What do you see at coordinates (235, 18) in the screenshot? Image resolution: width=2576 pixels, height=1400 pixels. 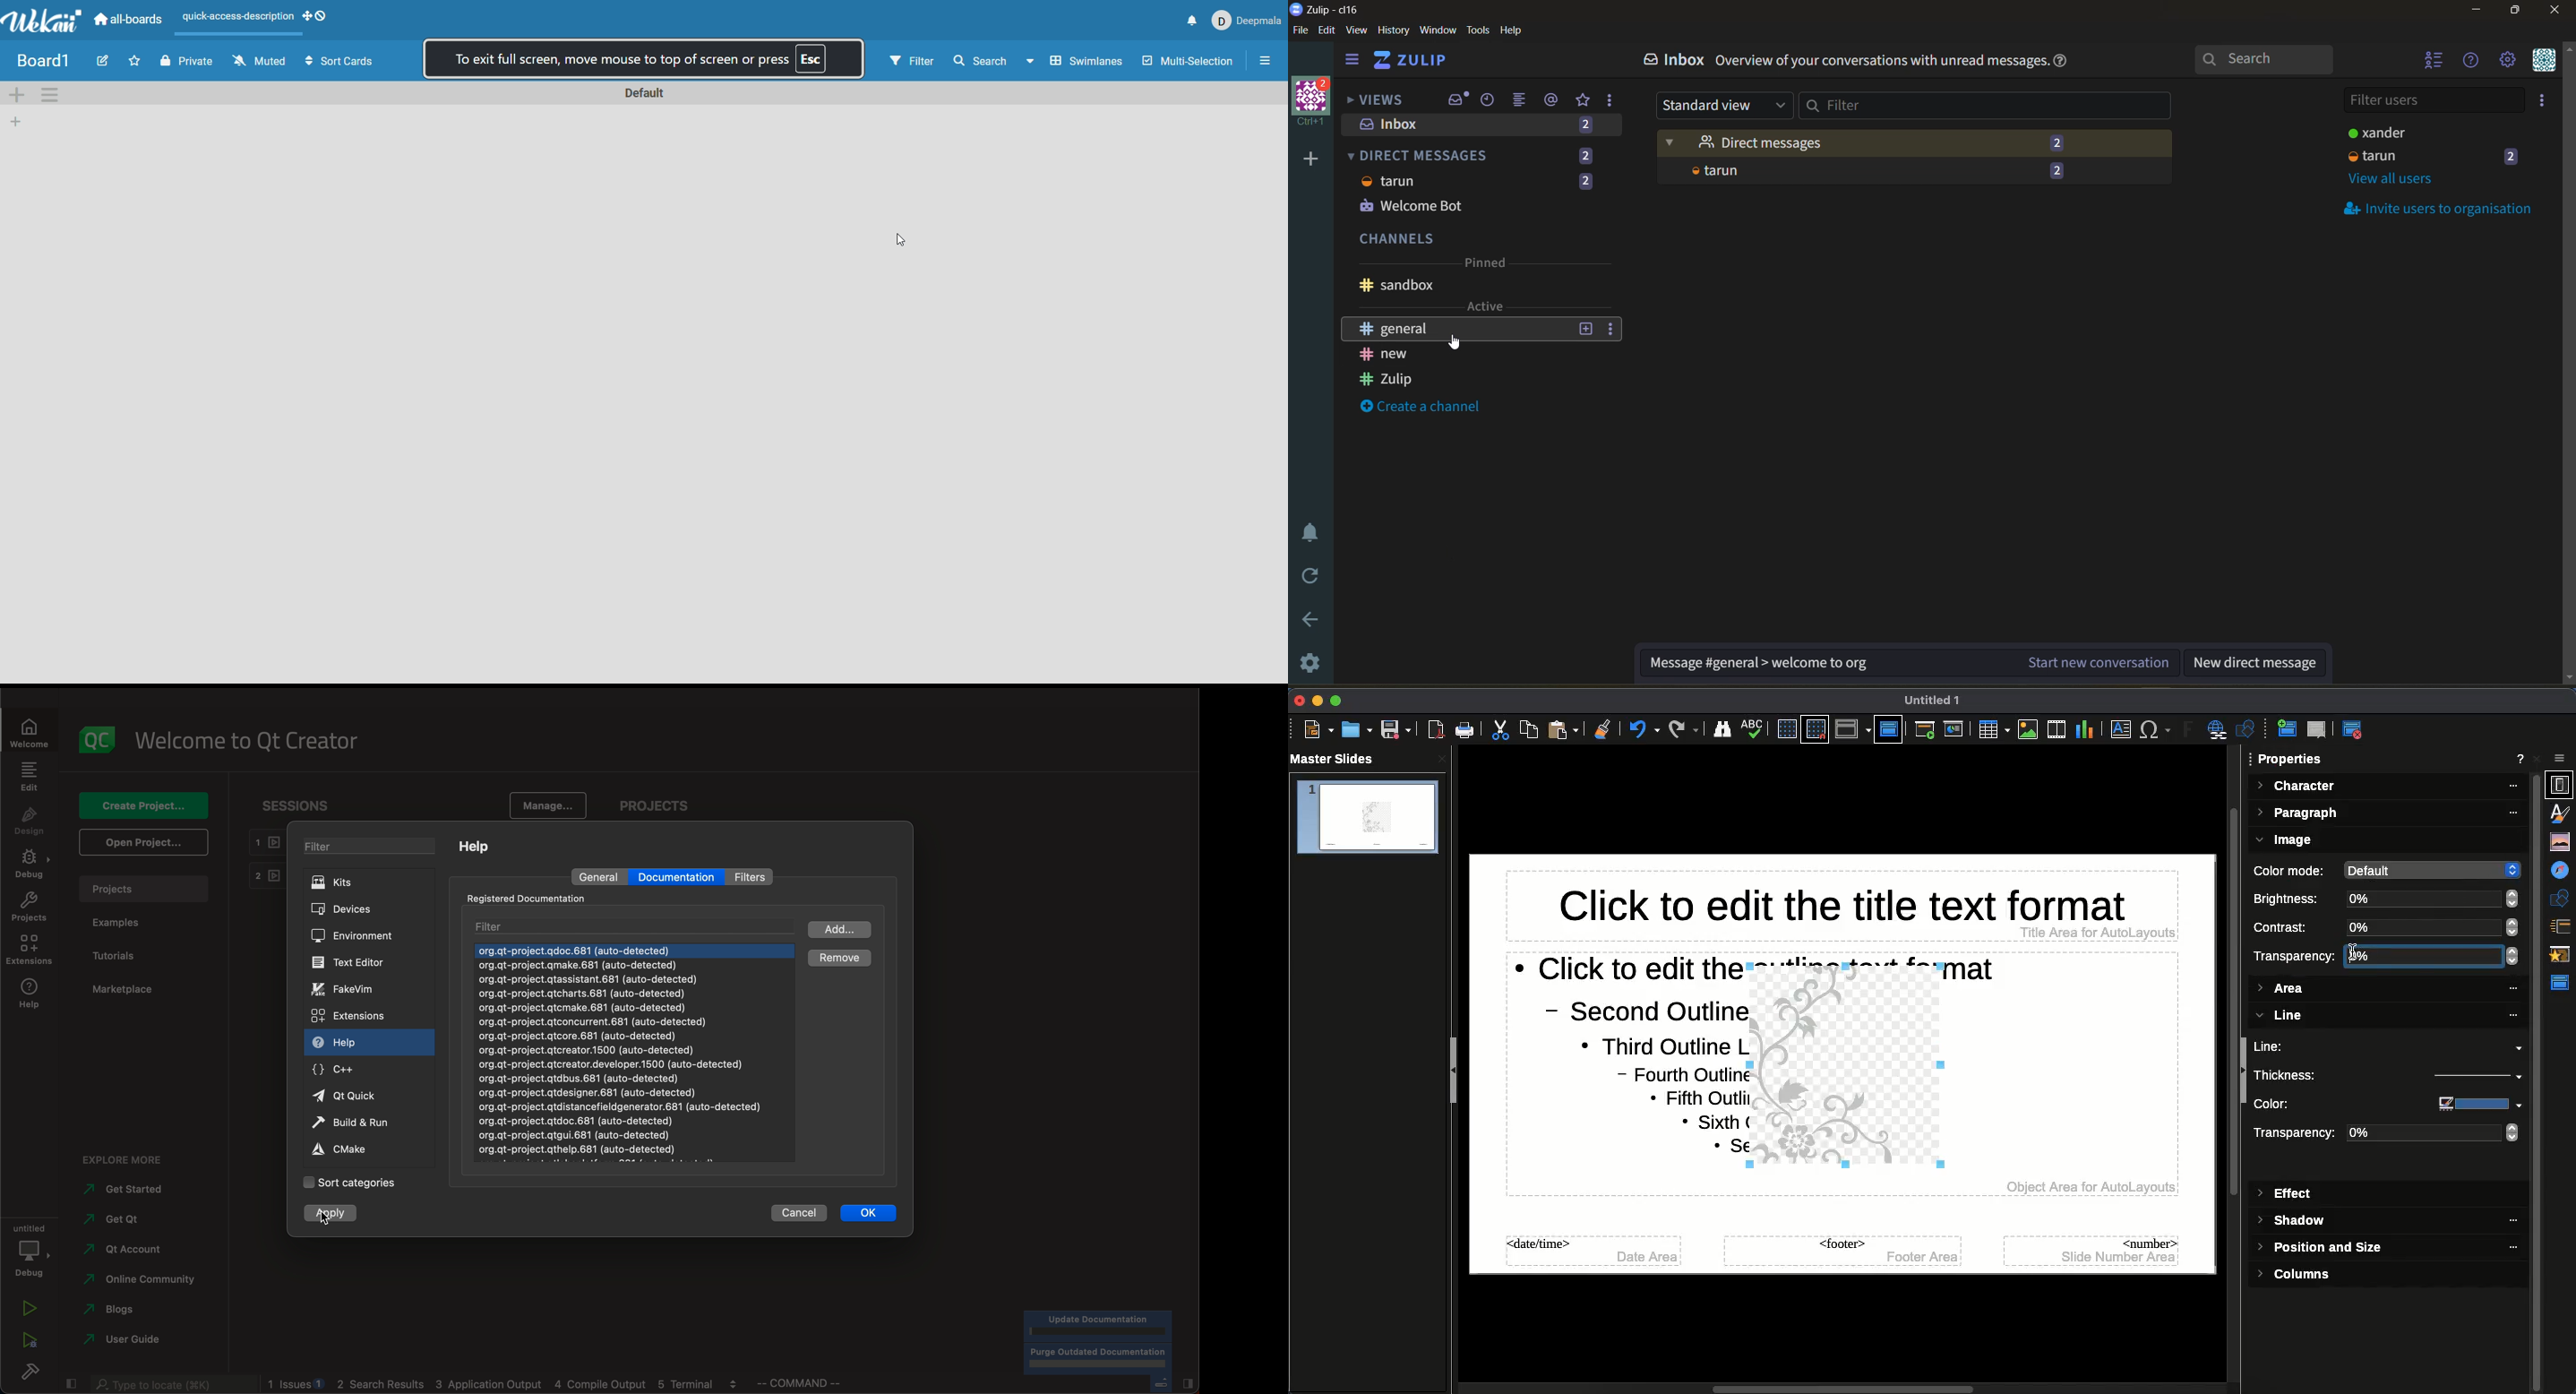 I see `text` at bounding box center [235, 18].